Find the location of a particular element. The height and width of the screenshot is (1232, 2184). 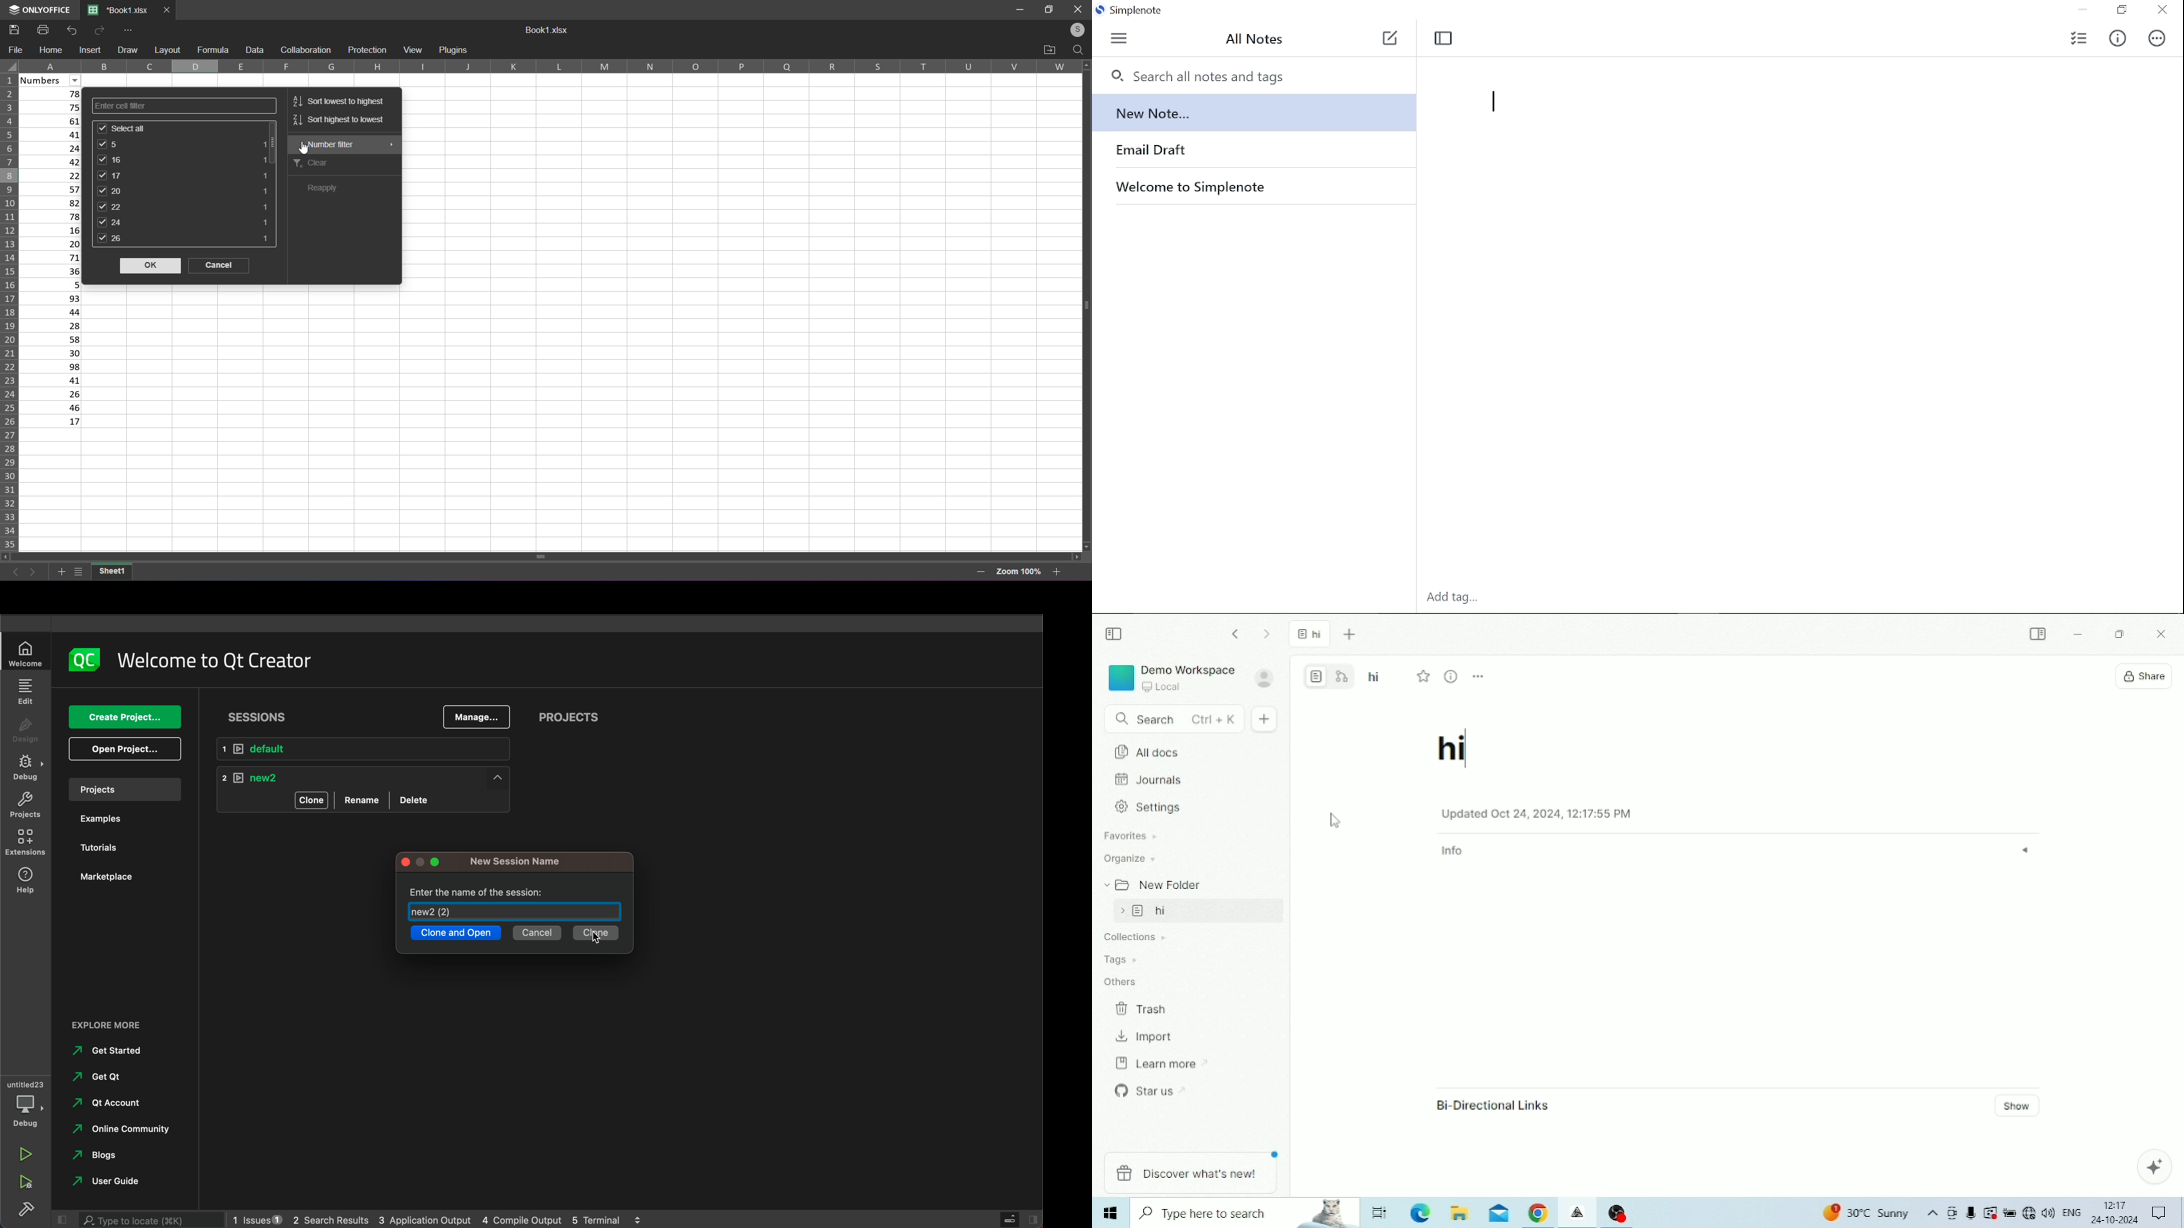

28 is located at coordinates (52, 325).